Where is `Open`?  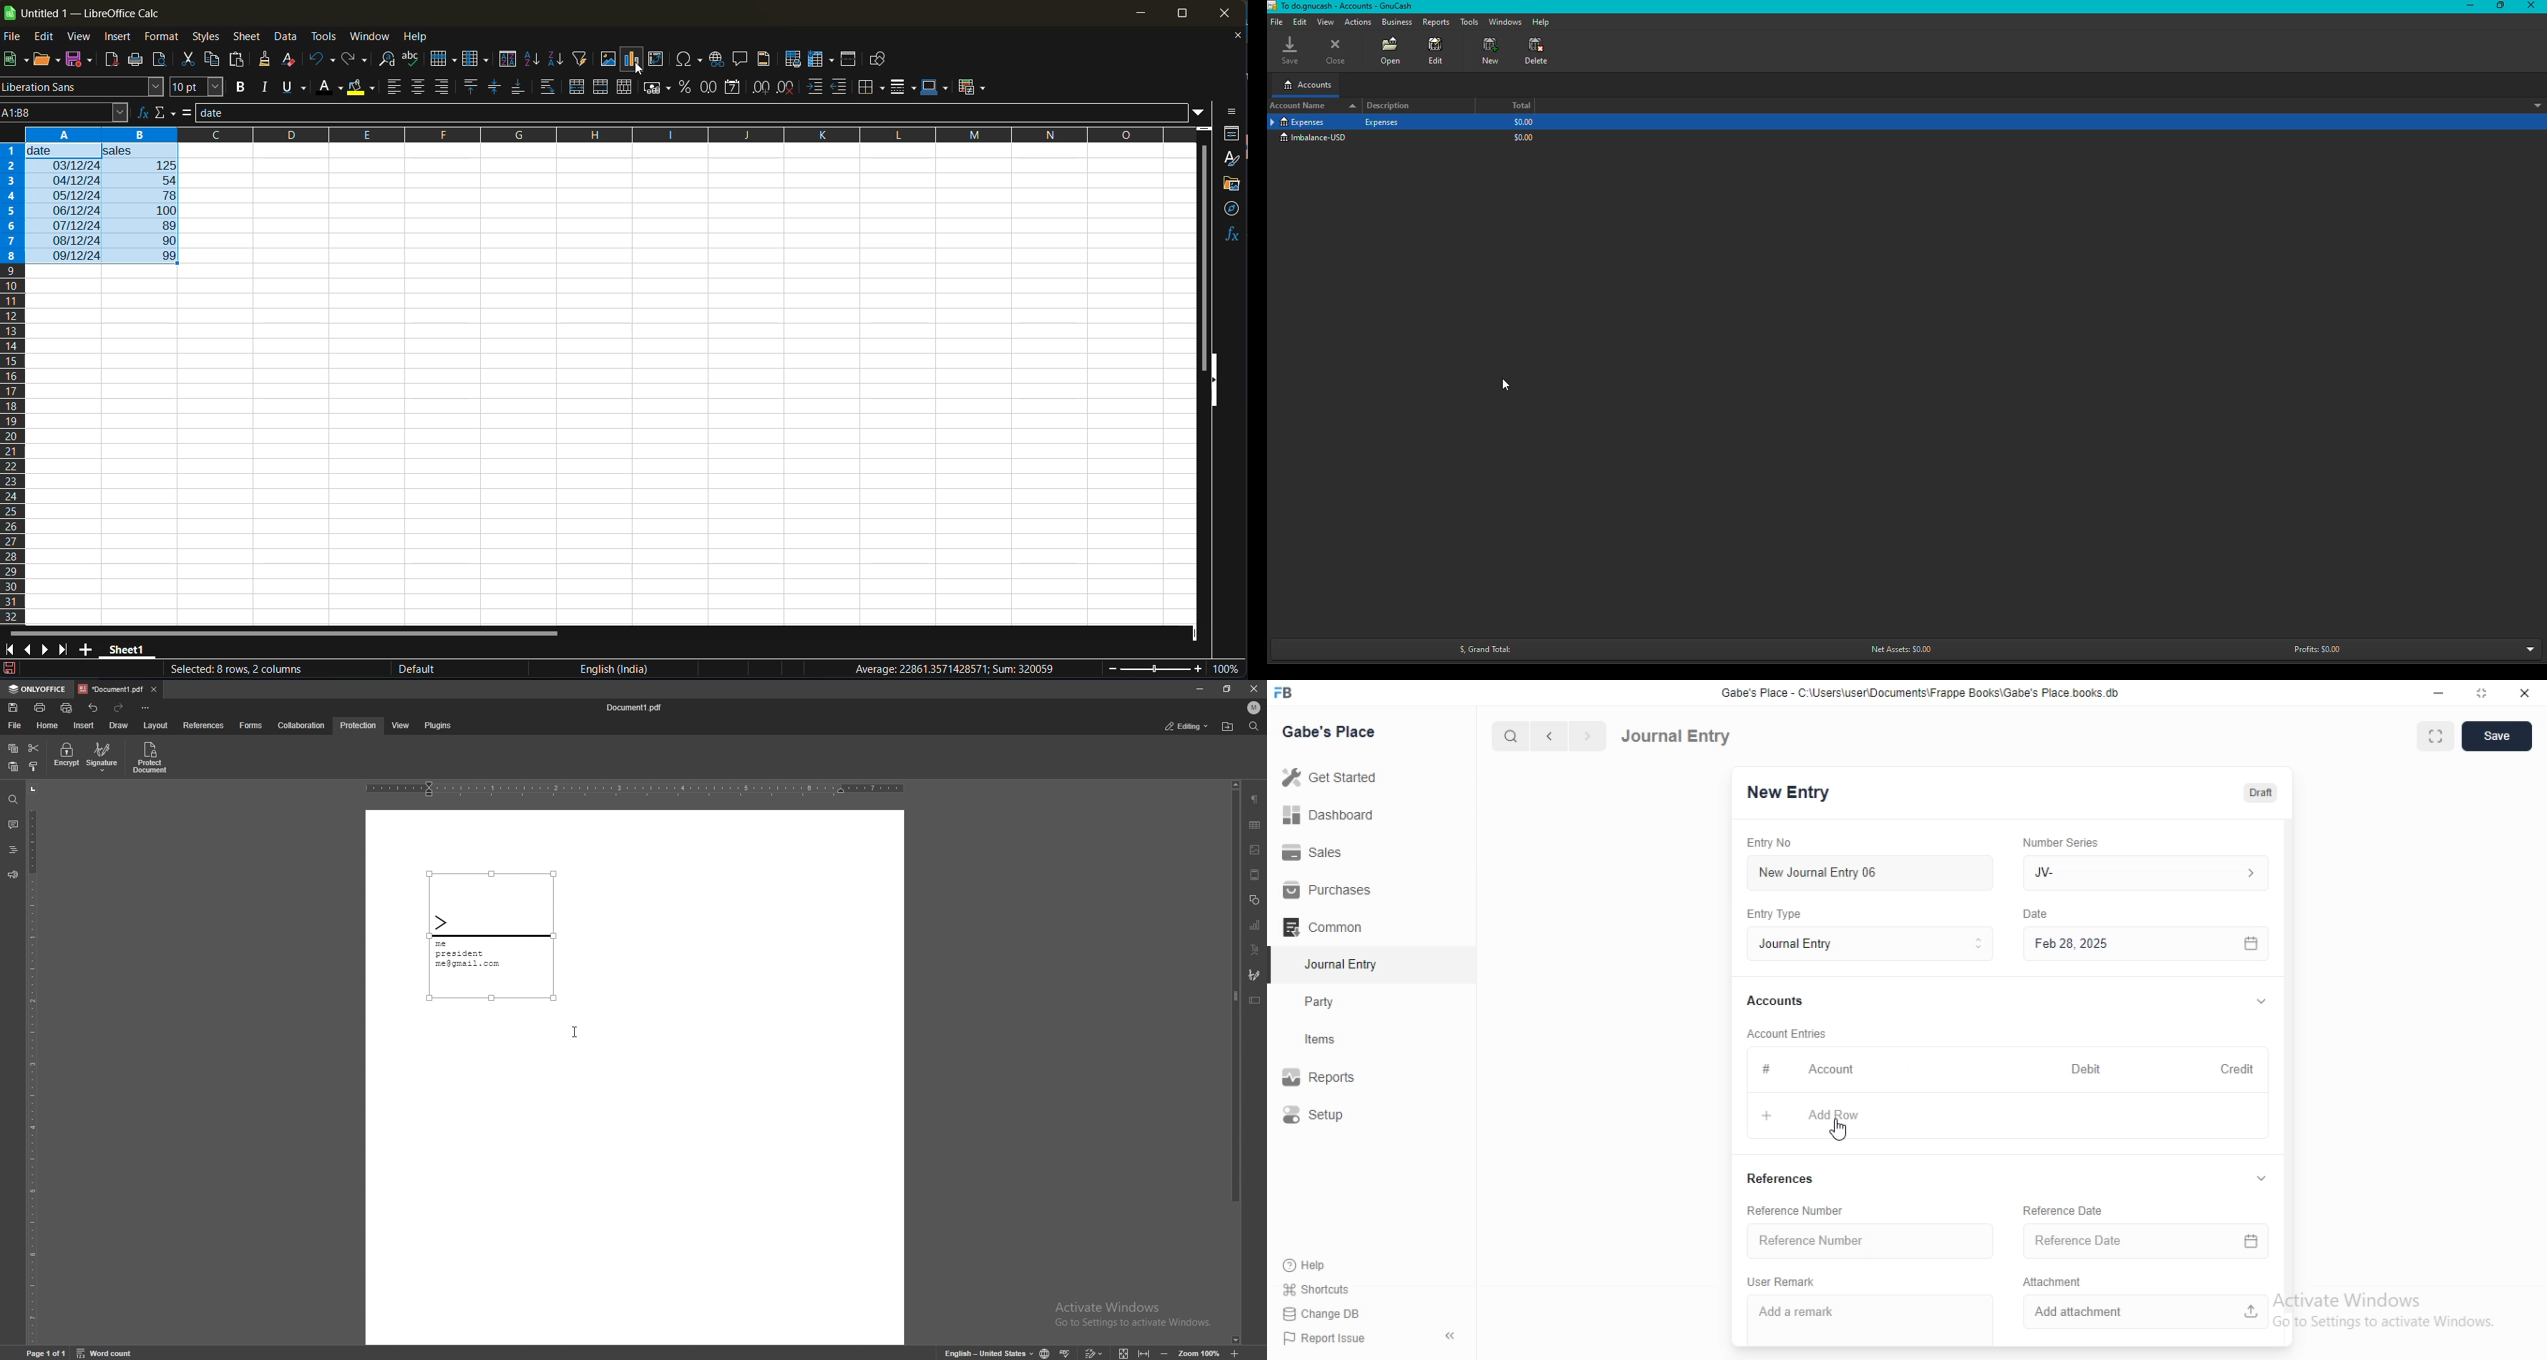 Open is located at coordinates (1391, 51).